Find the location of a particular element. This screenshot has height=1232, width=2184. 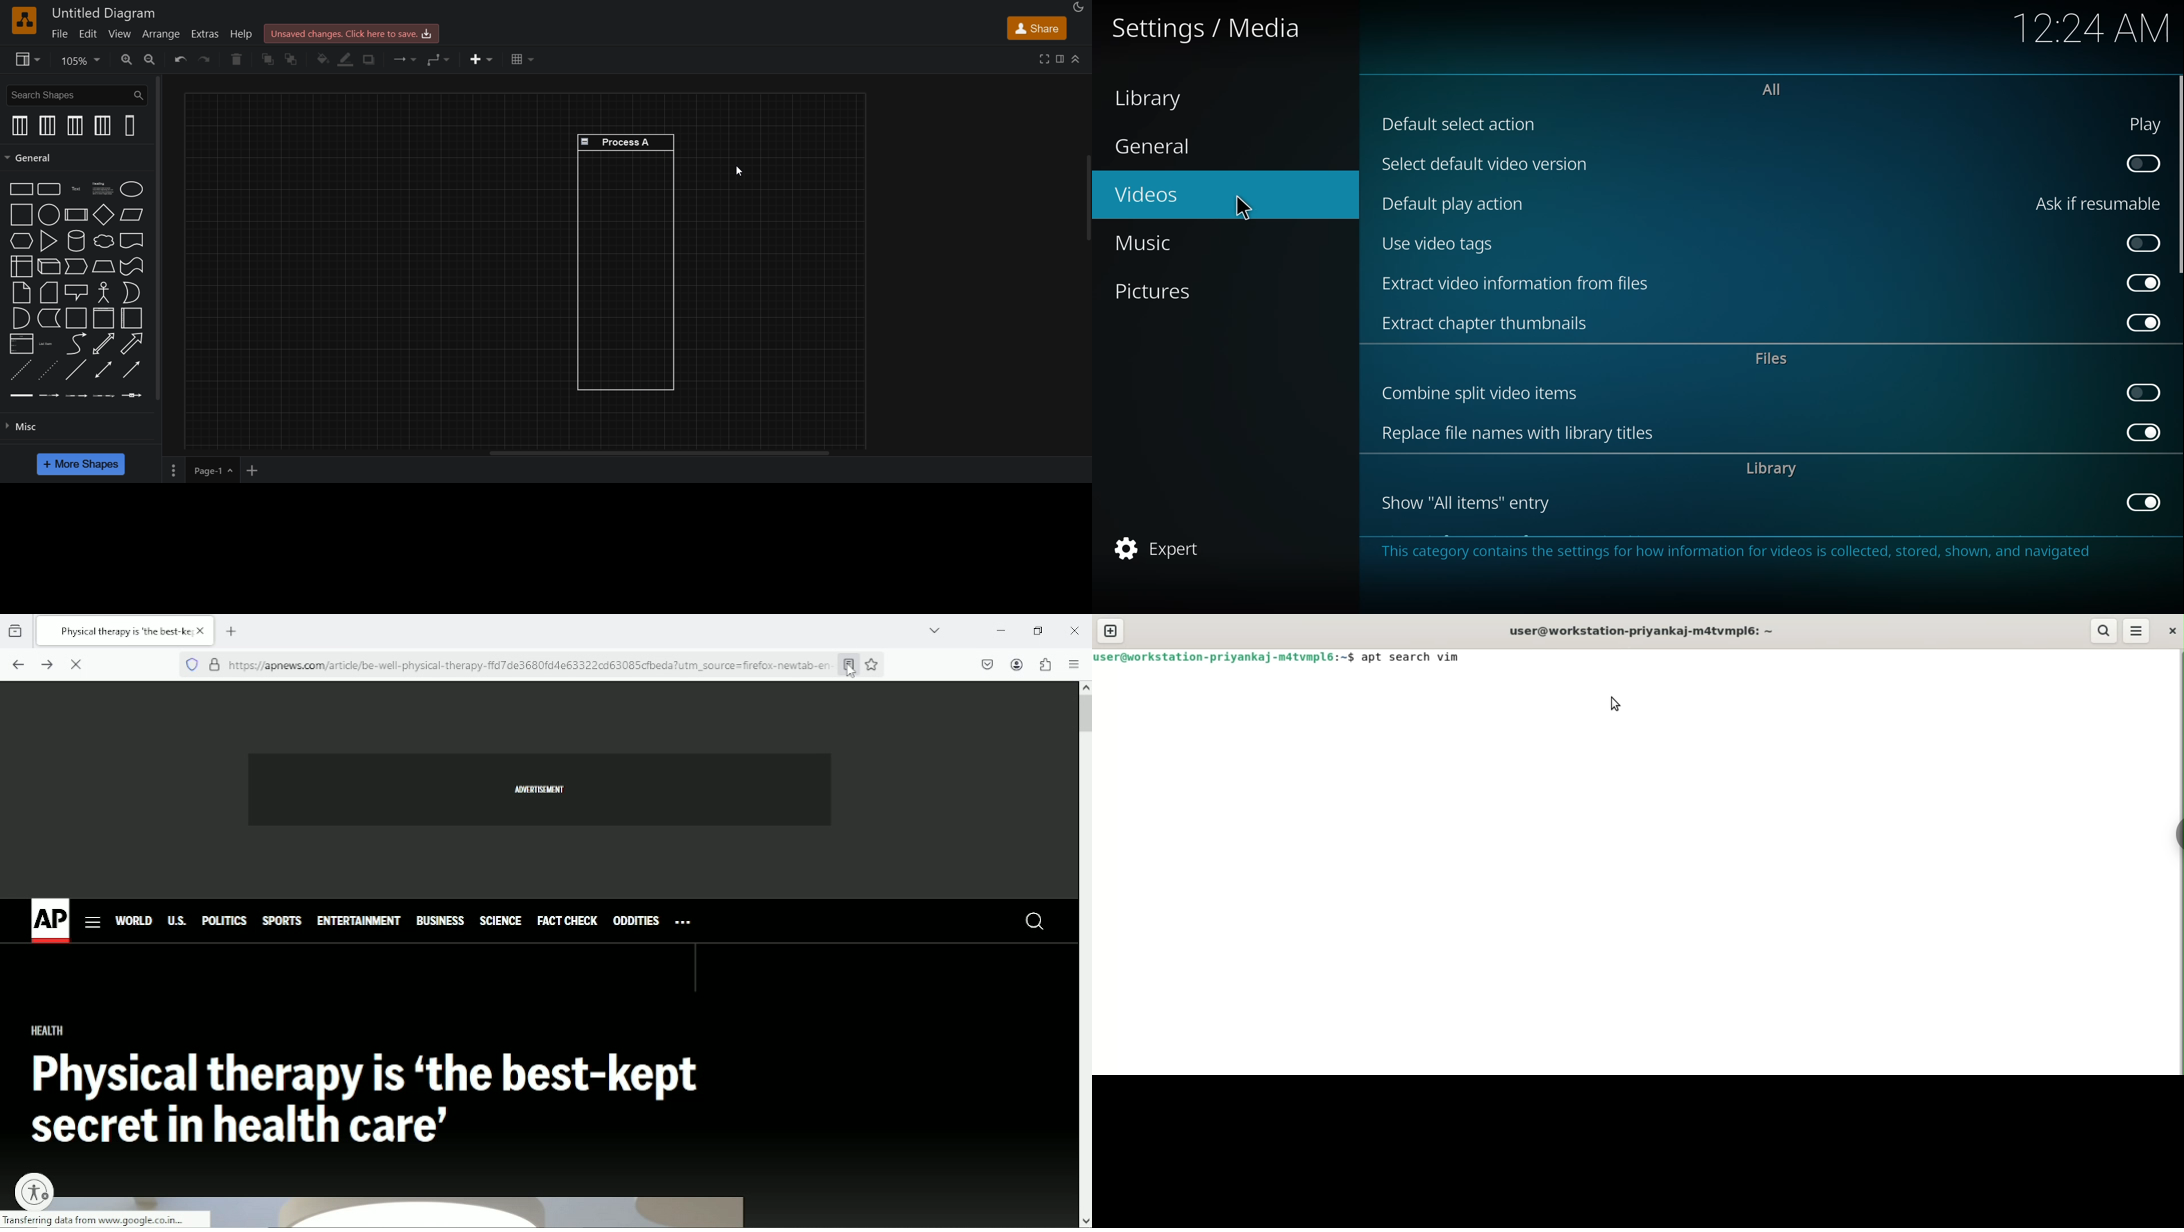

connector with 2 labels is located at coordinates (77, 396).